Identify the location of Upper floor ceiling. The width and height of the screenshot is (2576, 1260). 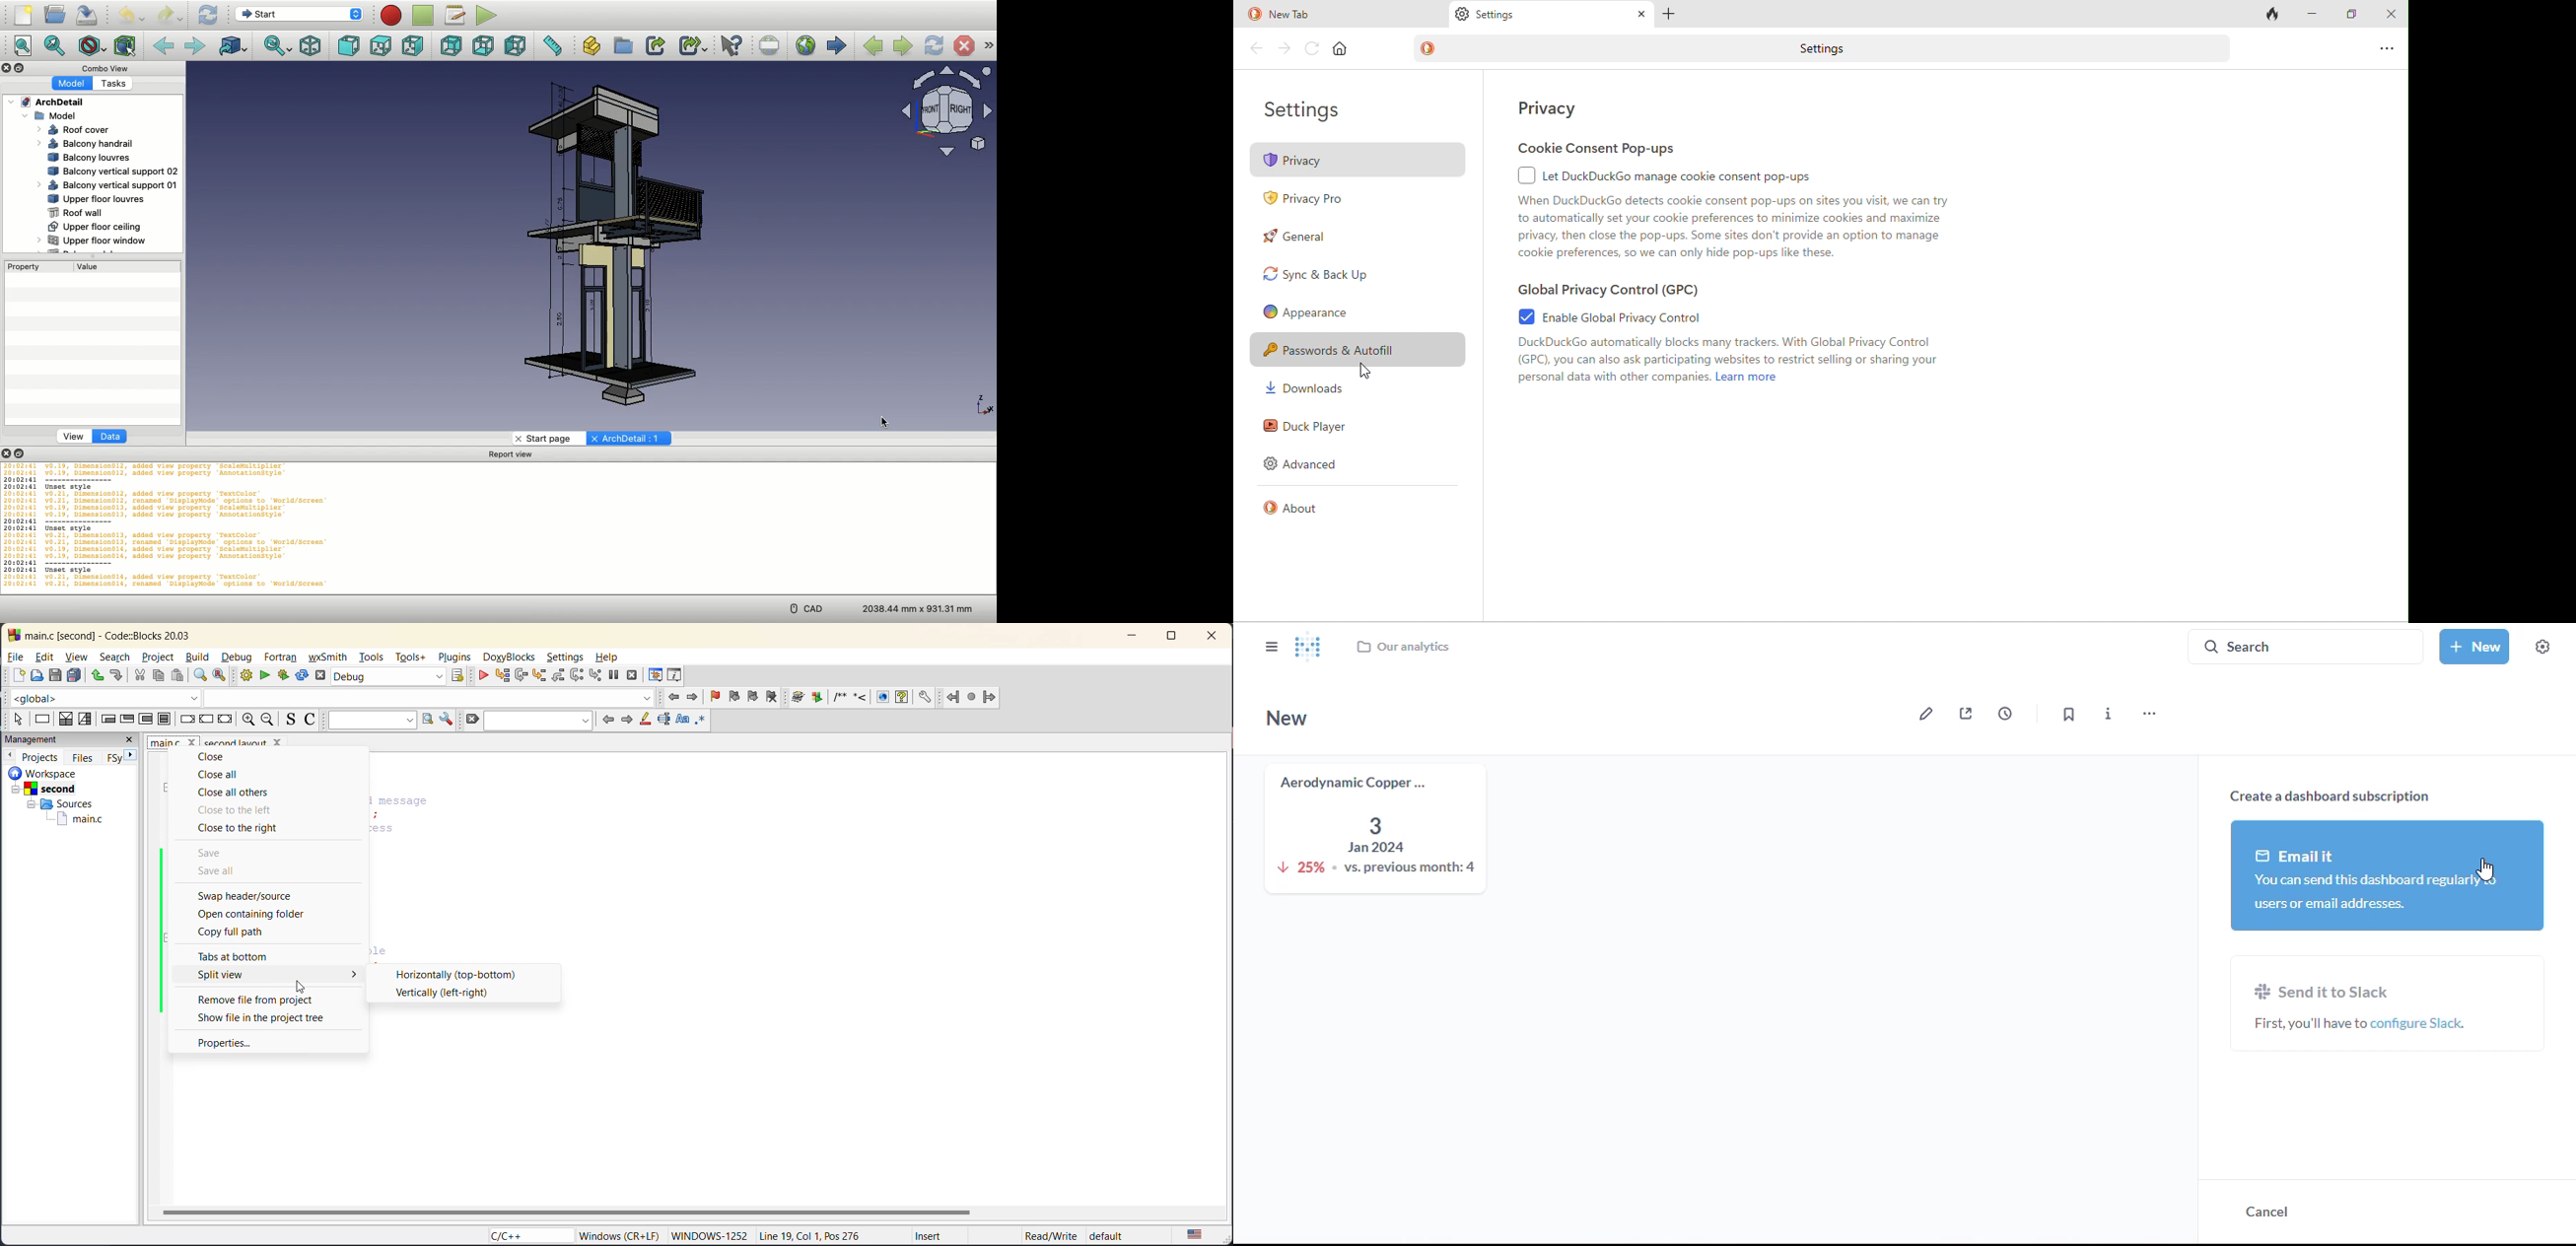
(93, 226).